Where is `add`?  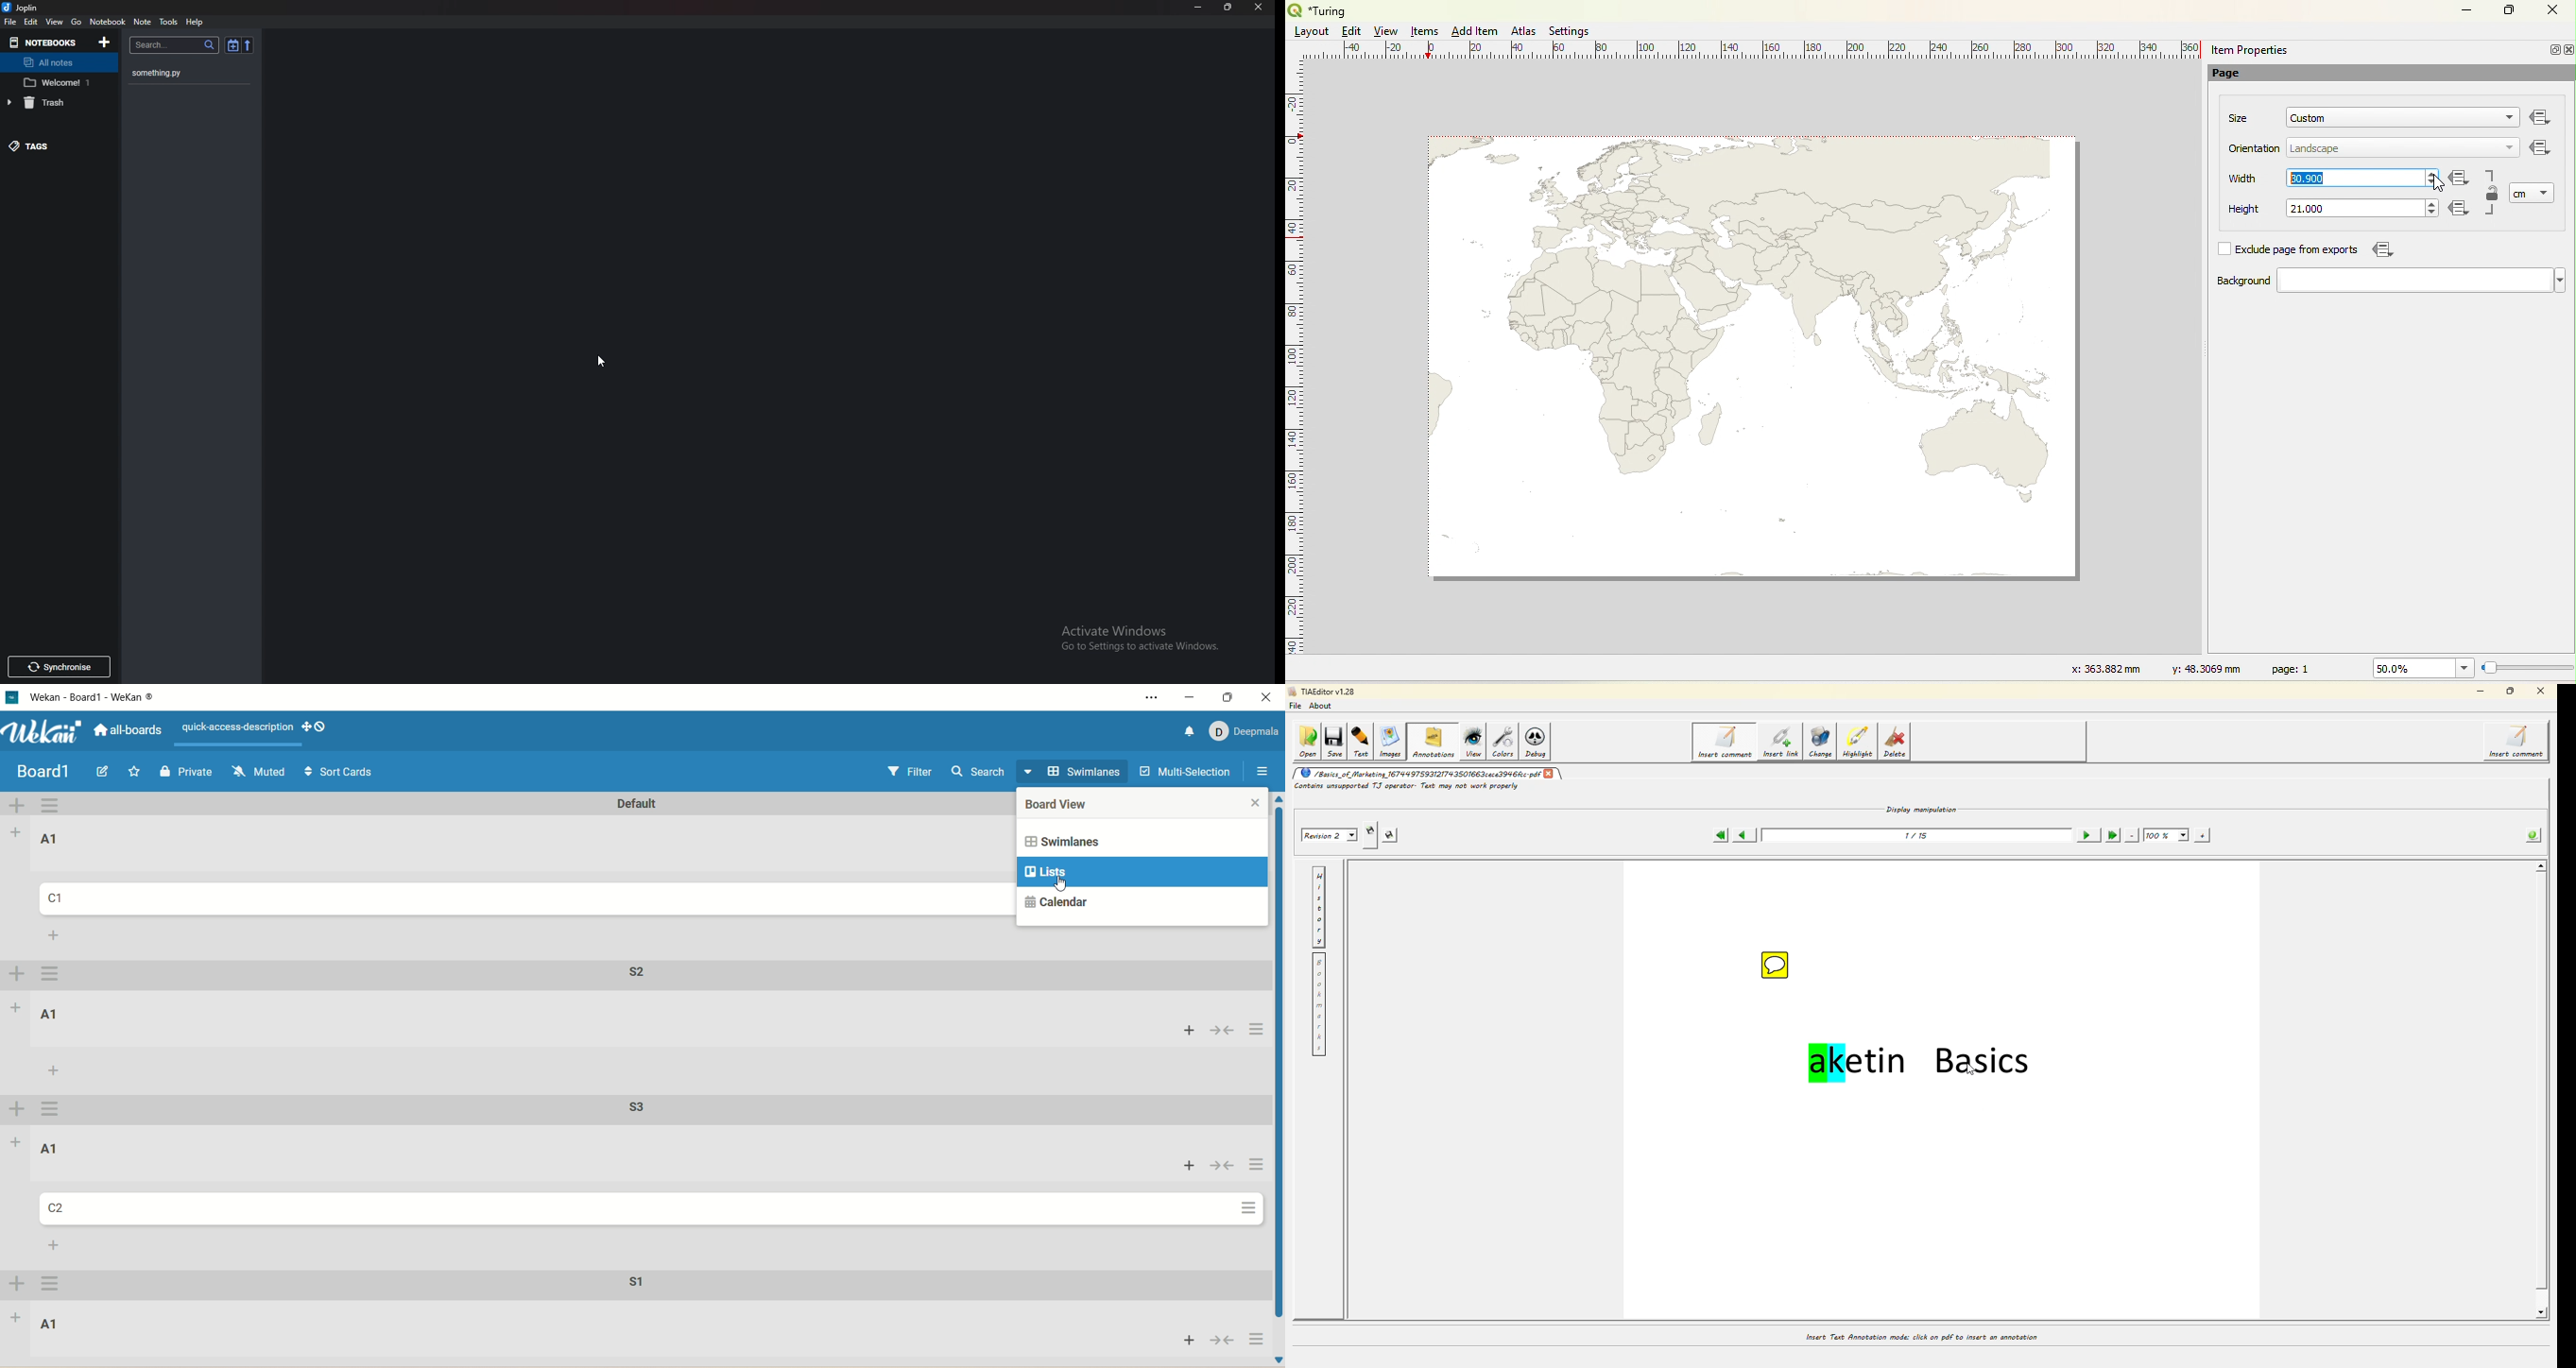
add is located at coordinates (56, 1246).